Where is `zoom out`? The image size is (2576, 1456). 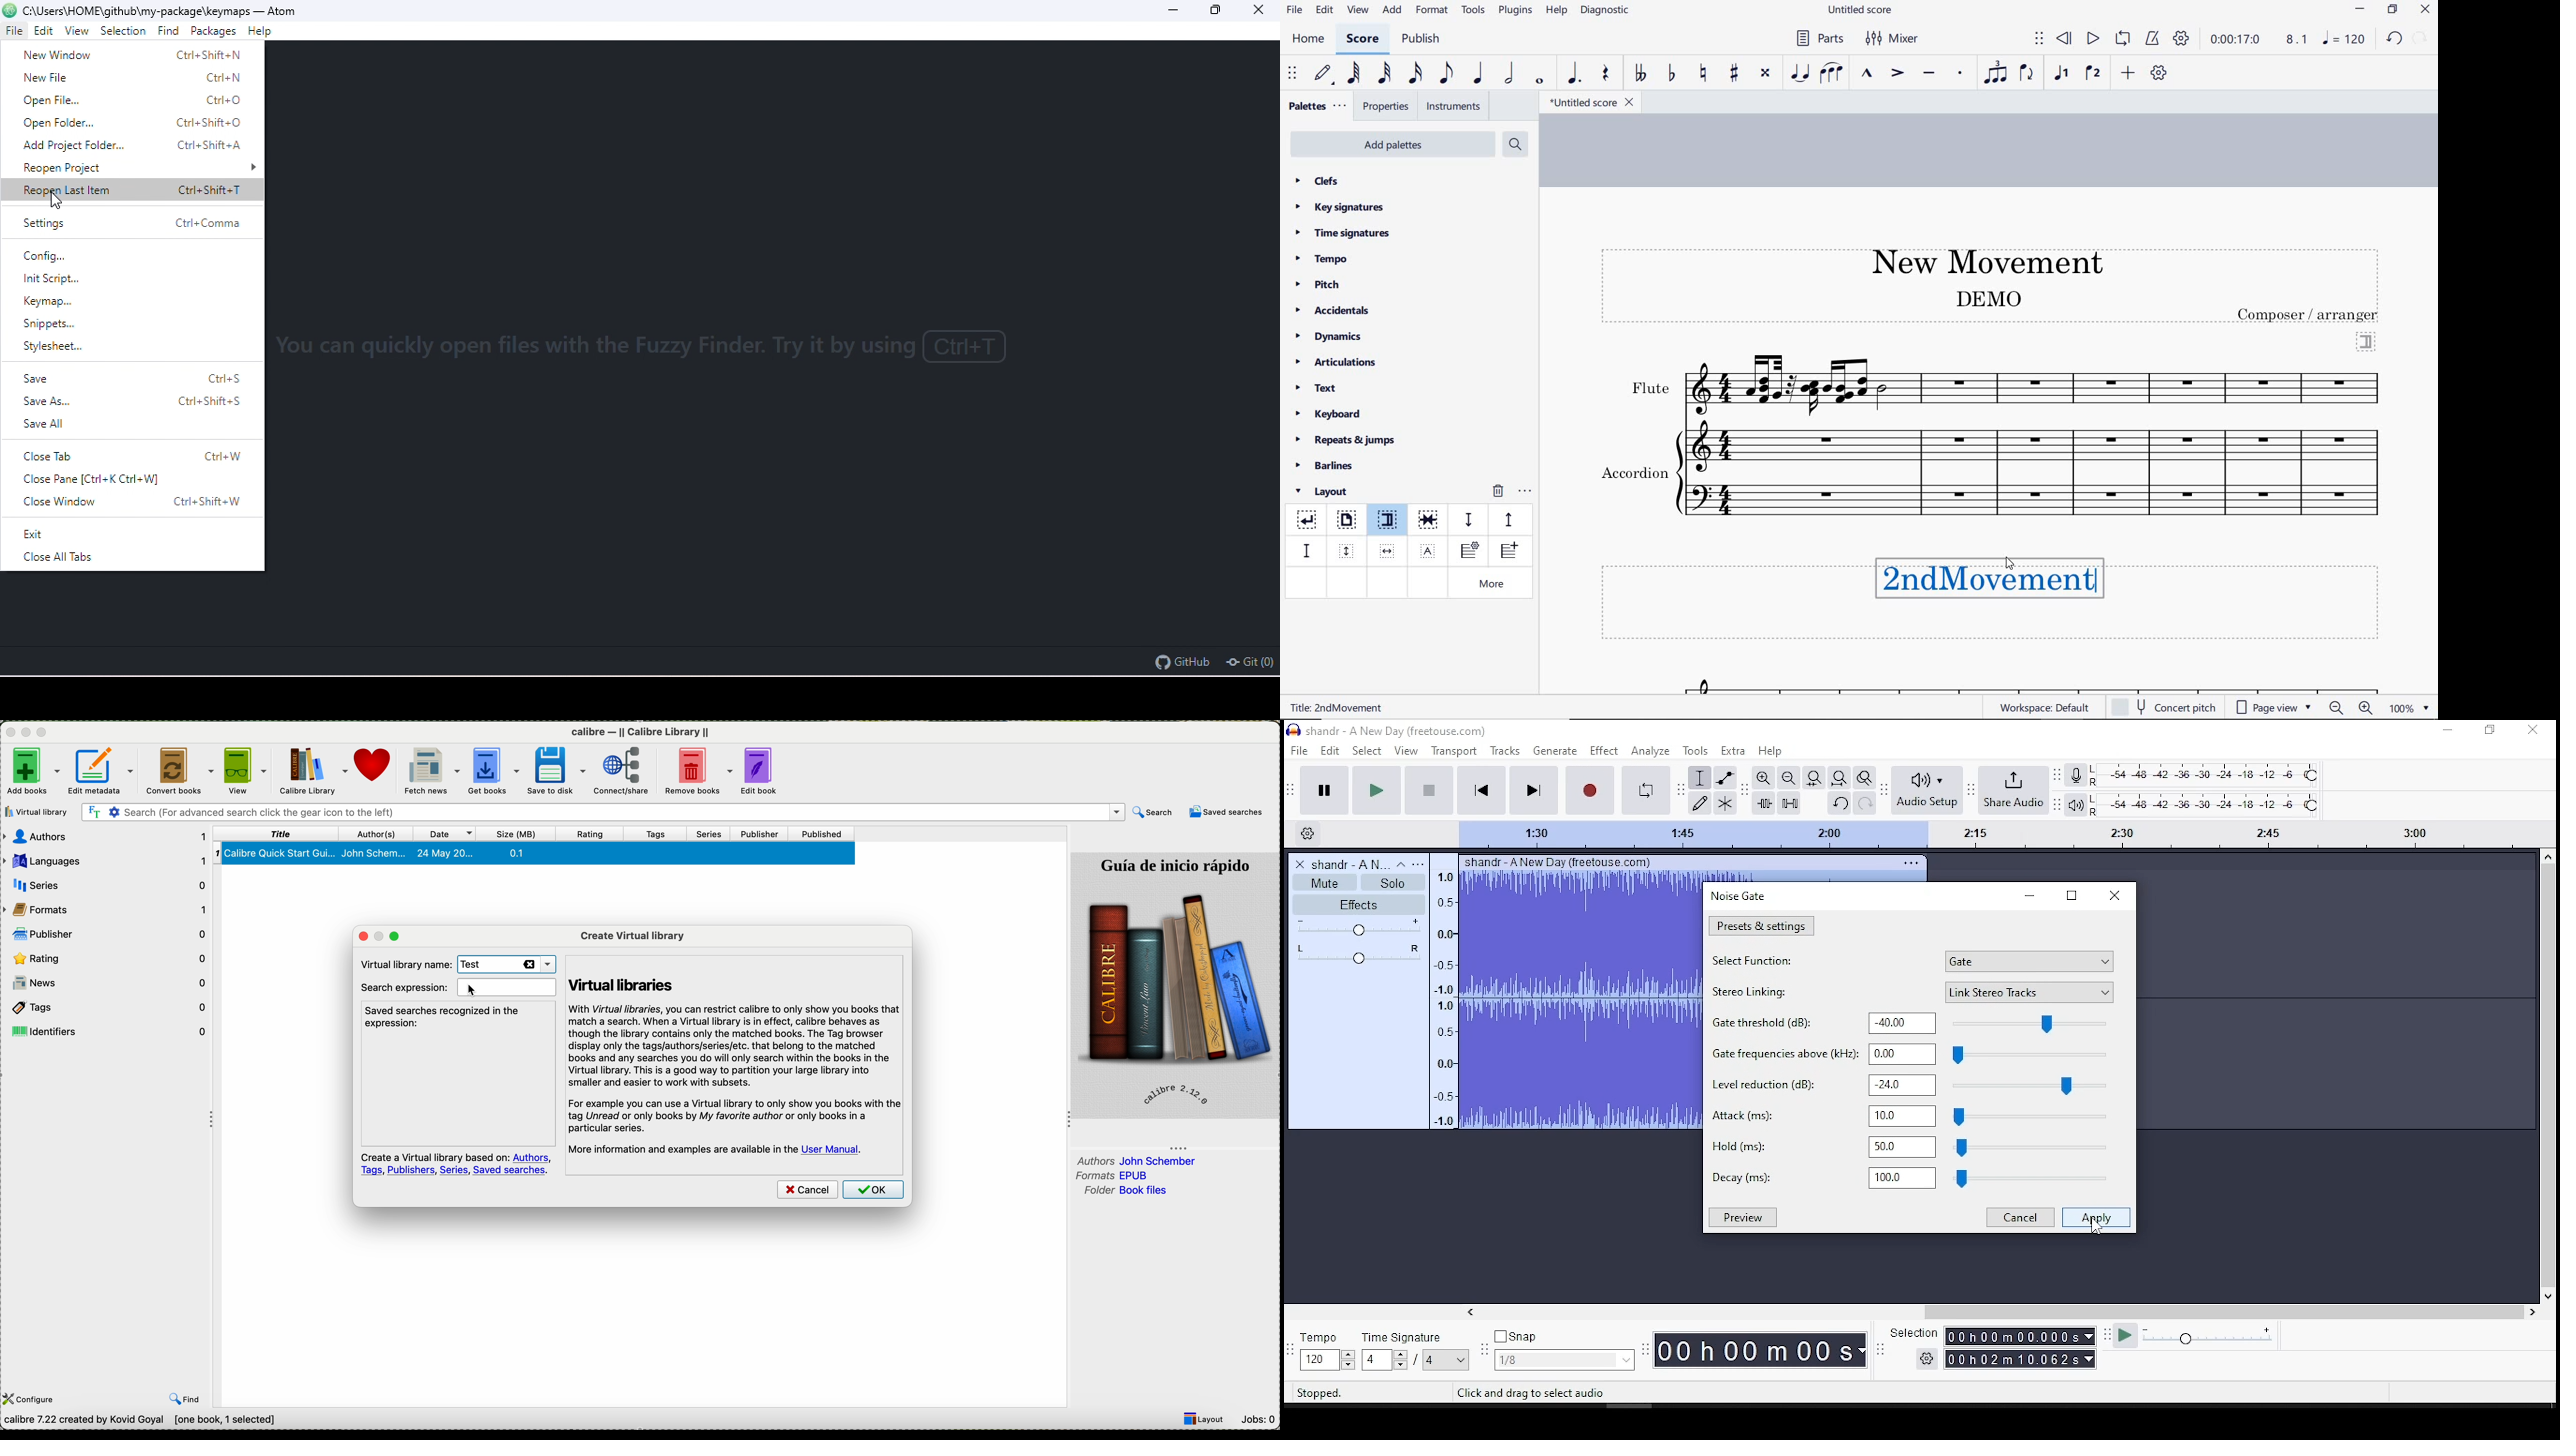 zoom out is located at coordinates (2338, 708).